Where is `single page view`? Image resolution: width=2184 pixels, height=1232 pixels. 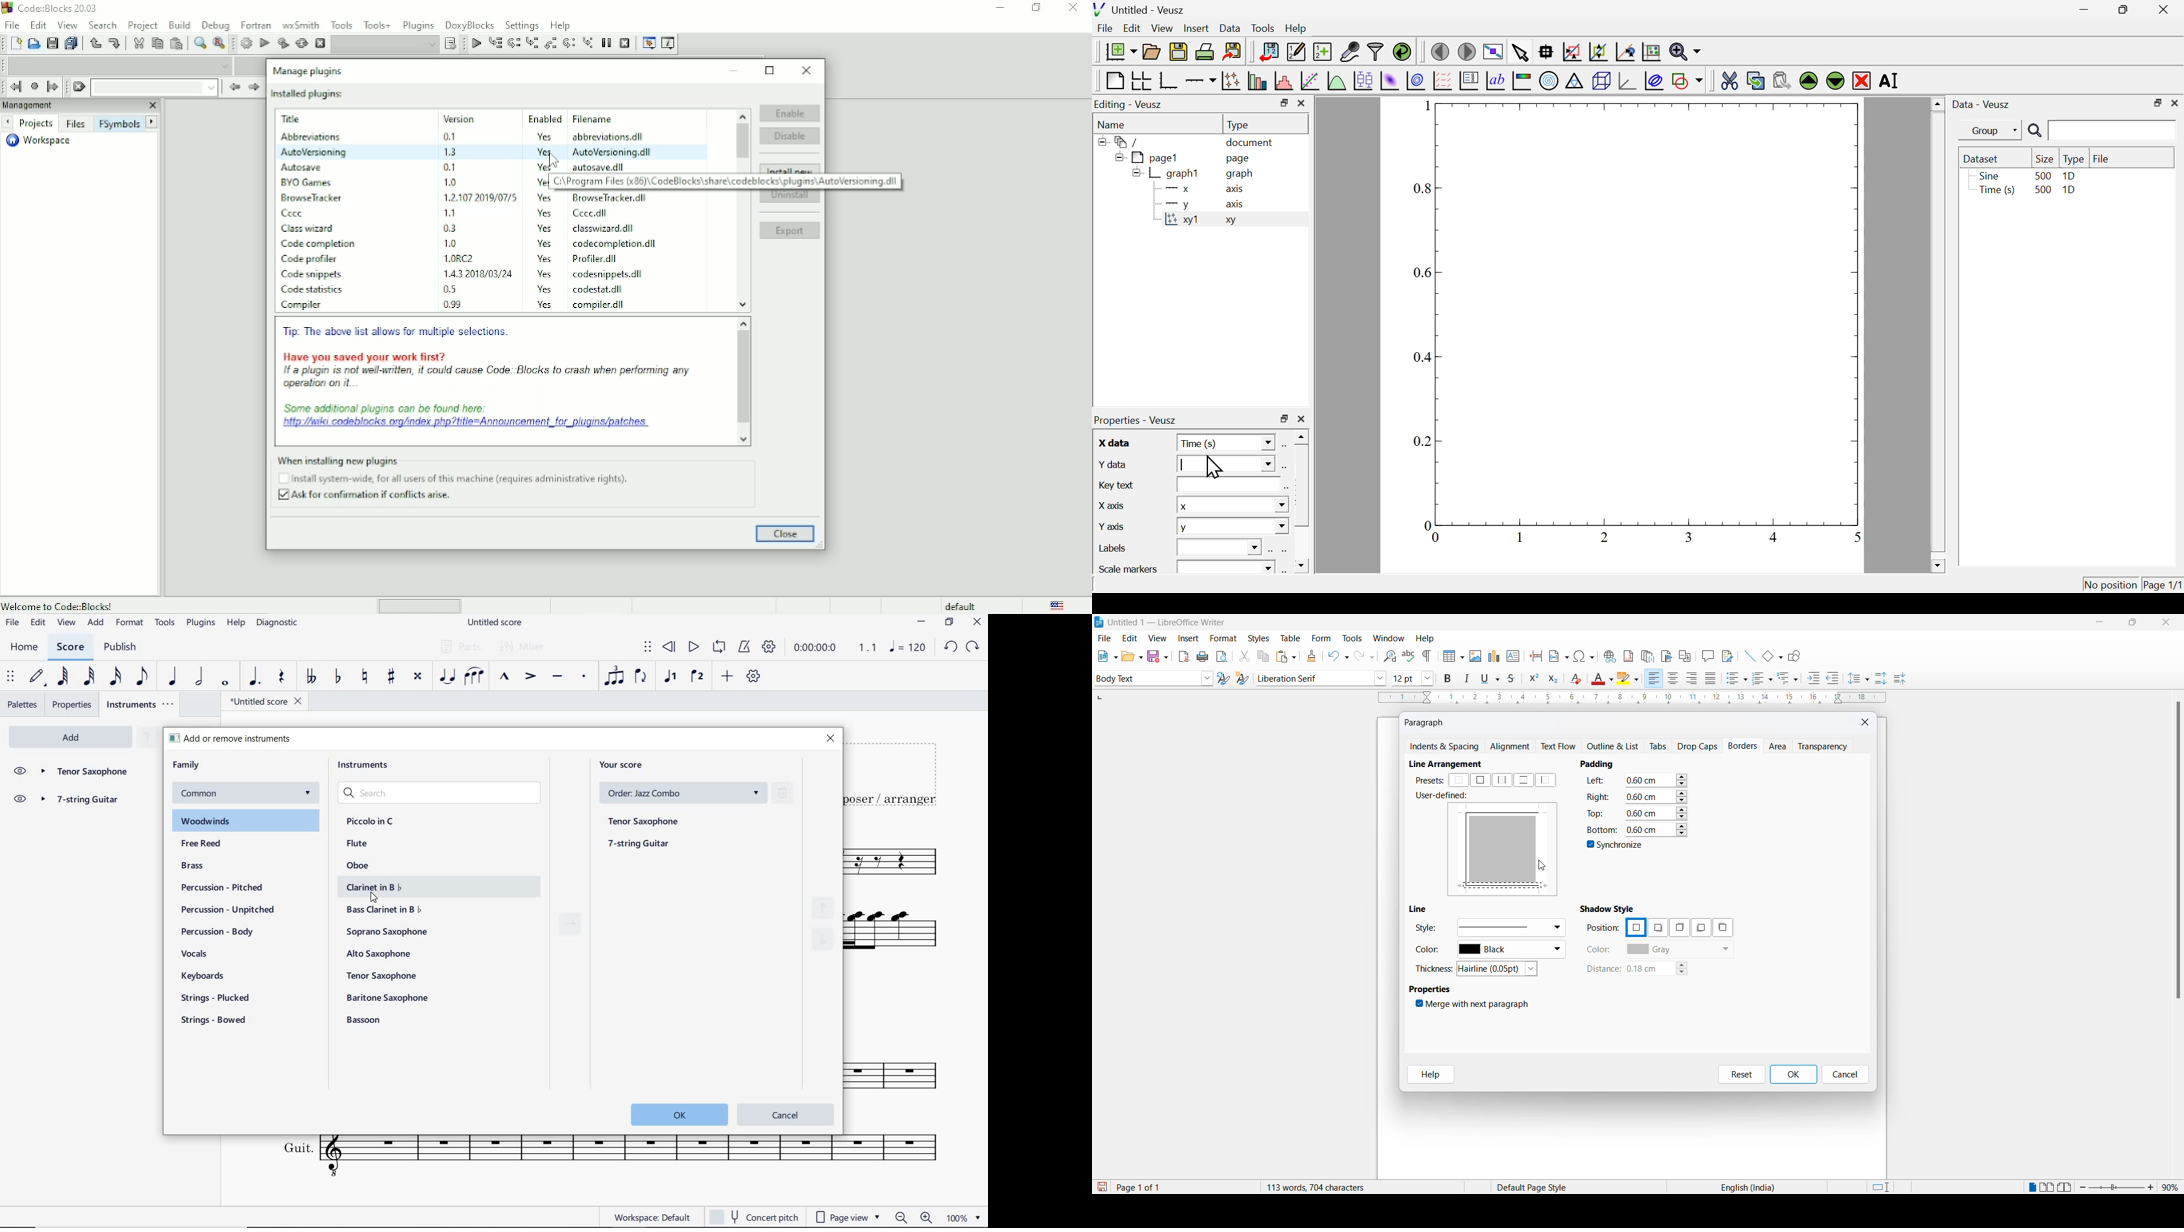 single page view is located at coordinates (2031, 1187).